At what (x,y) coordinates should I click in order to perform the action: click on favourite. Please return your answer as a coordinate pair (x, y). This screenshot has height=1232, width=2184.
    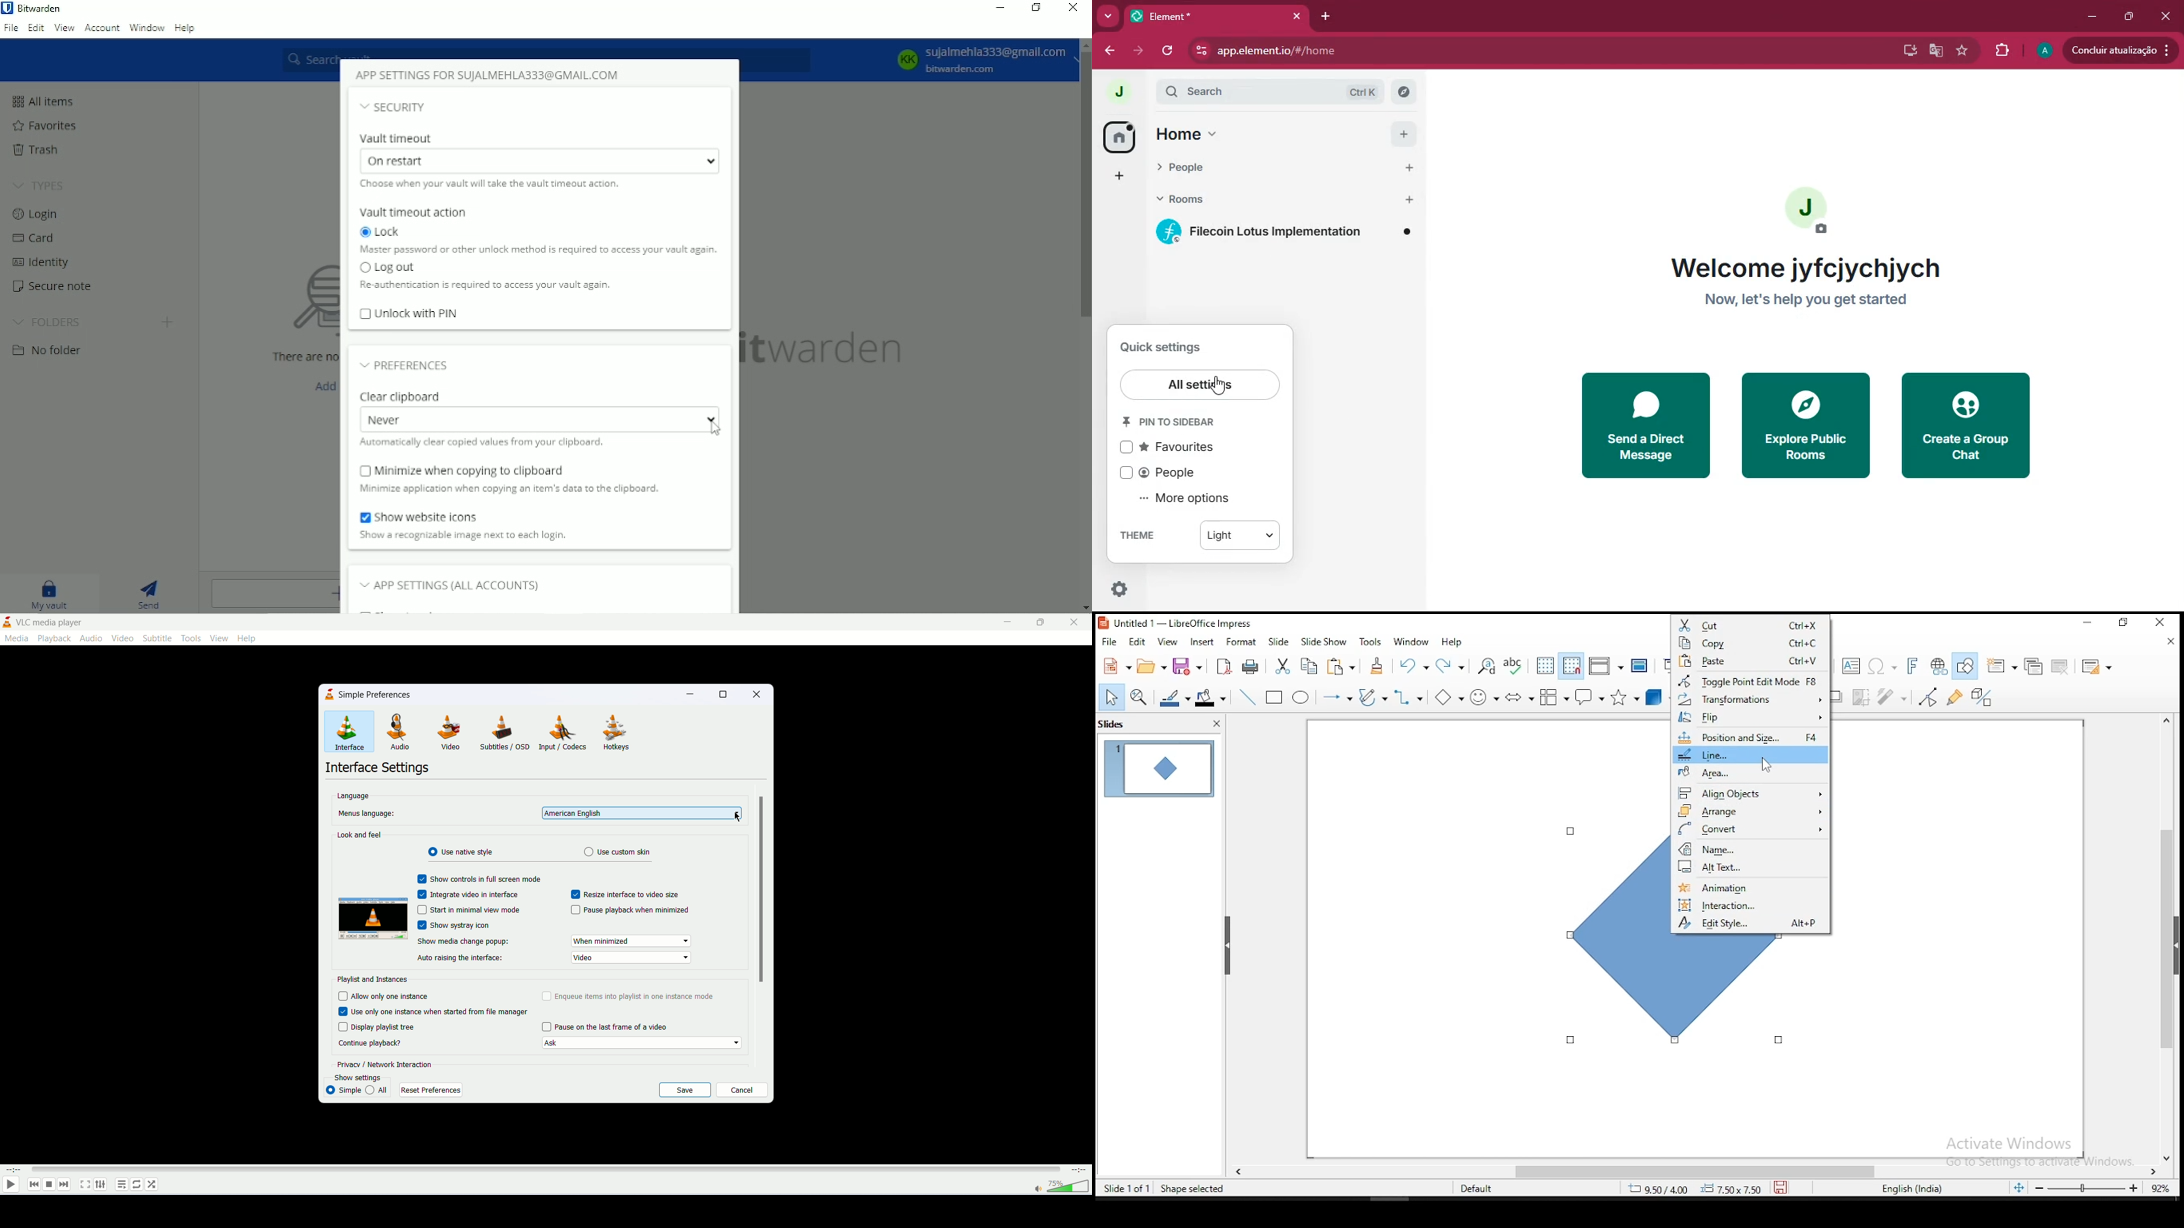
    Looking at the image, I should click on (1962, 52).